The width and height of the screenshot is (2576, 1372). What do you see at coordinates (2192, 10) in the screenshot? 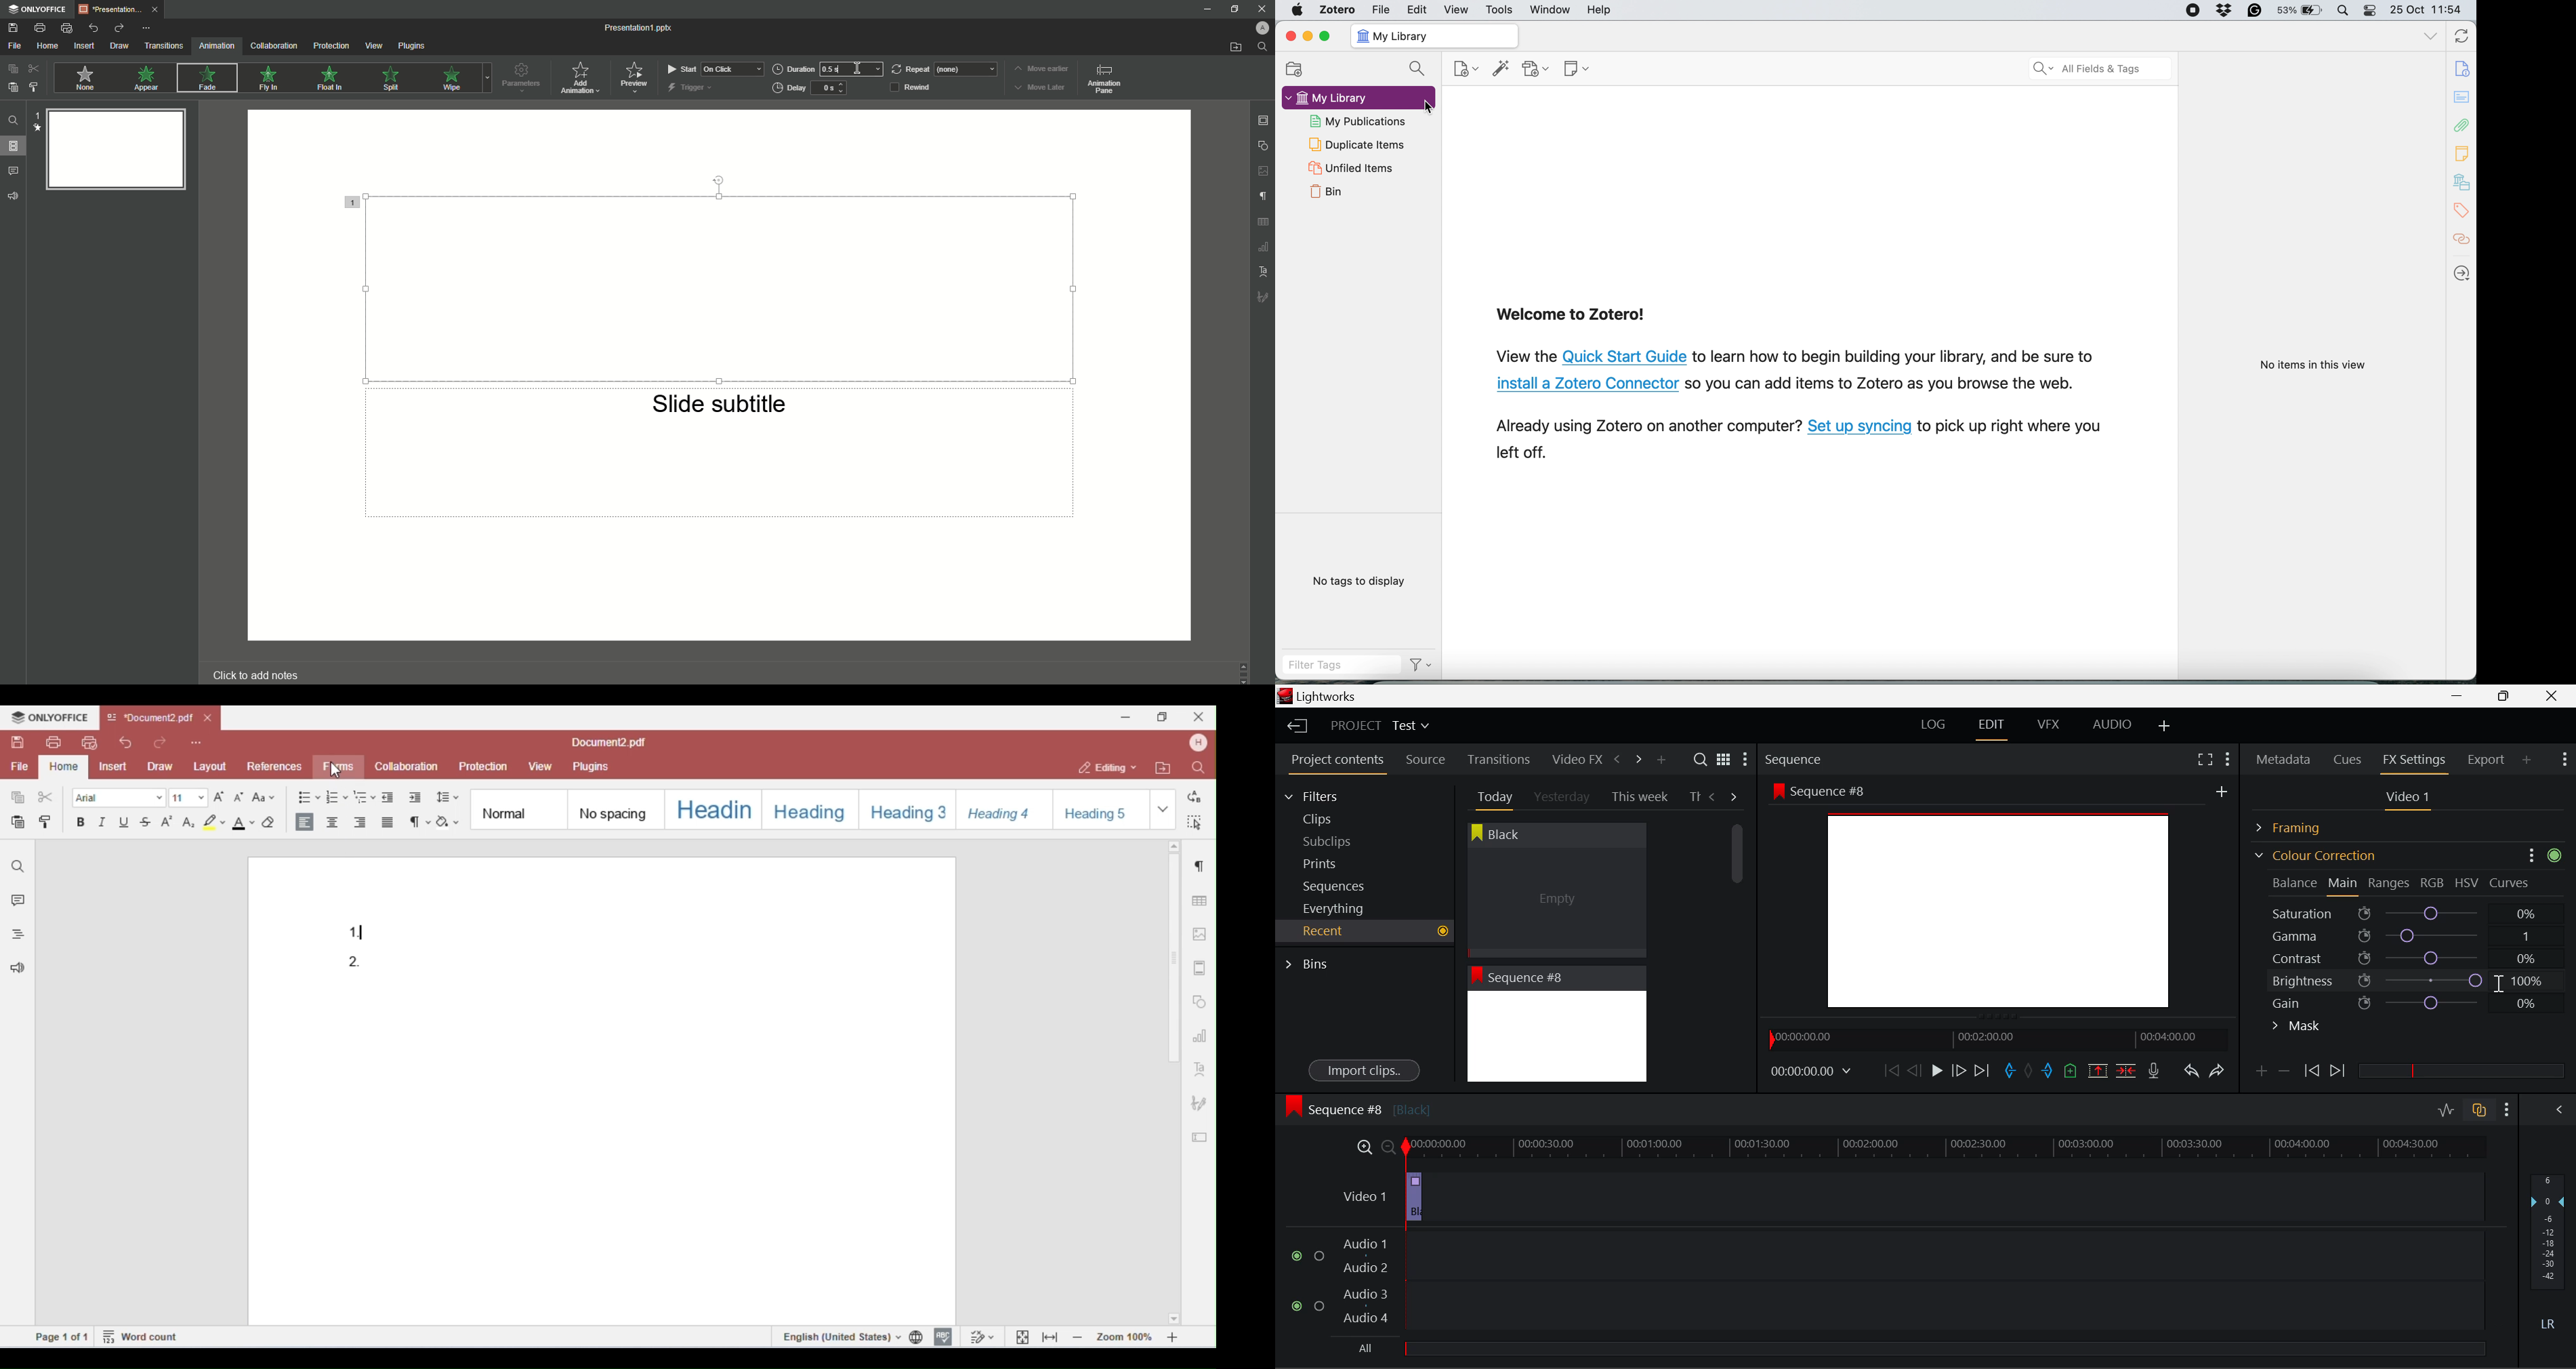
I see `screen recorder` at bounding box center [2192, 10].